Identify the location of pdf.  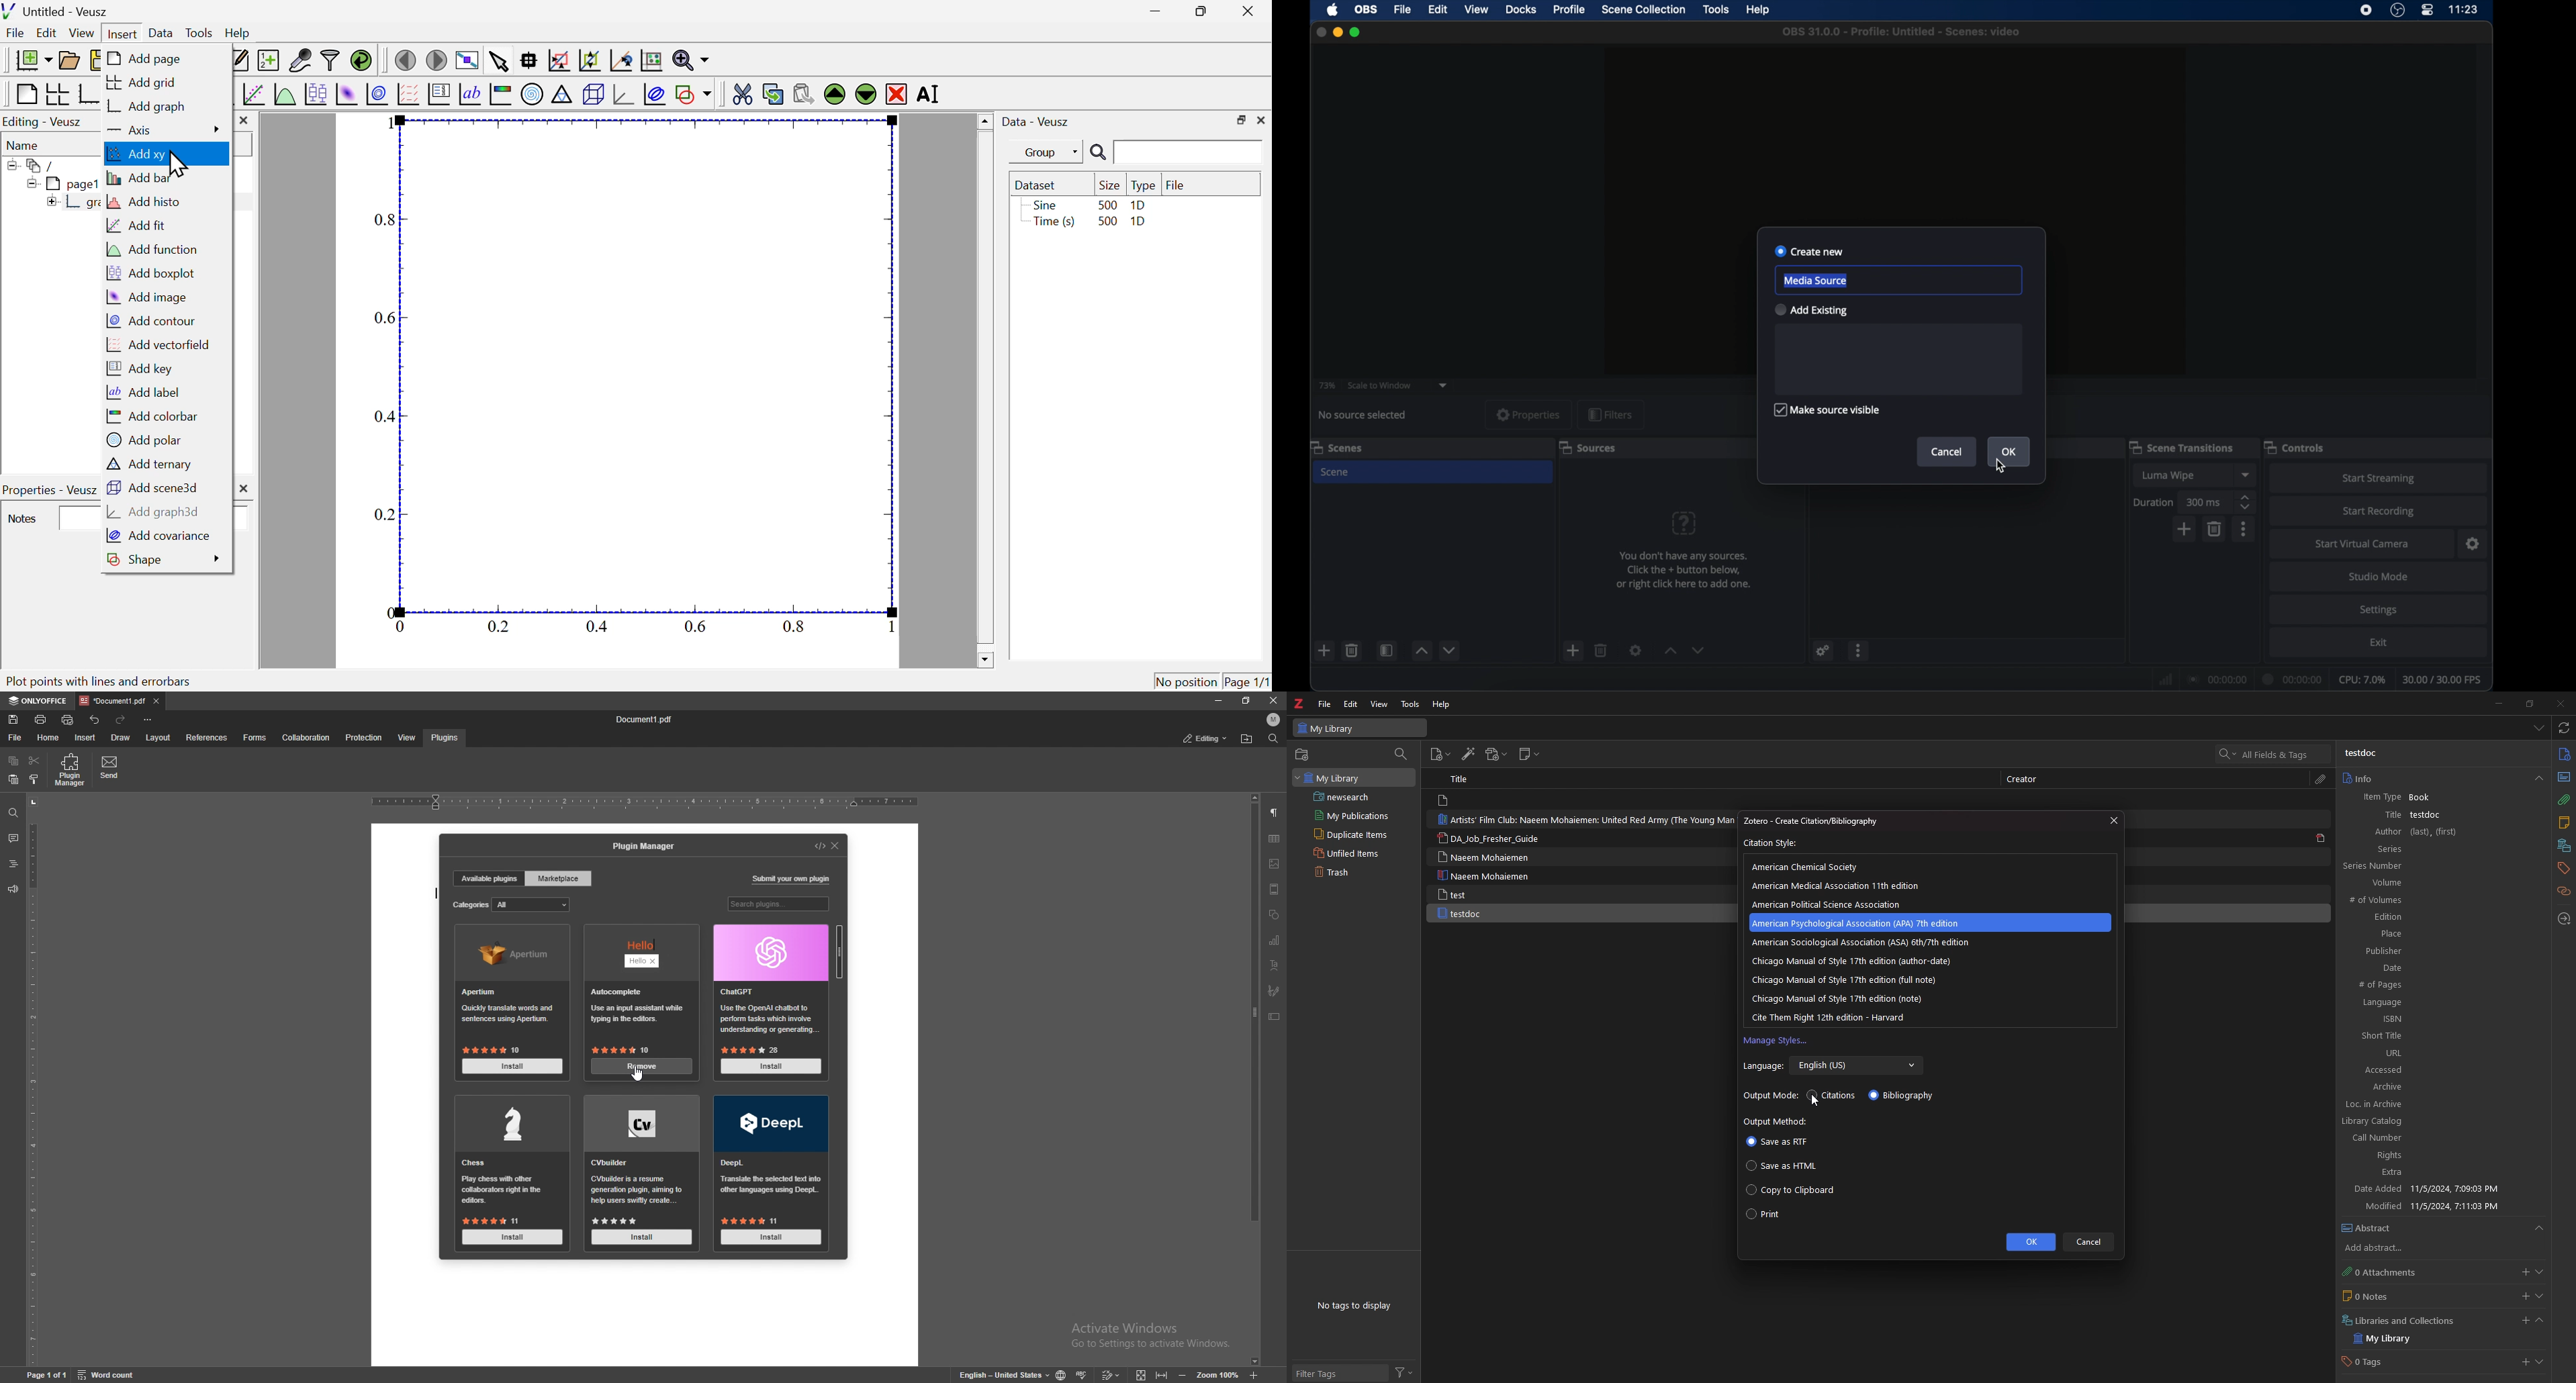
(2321, 837).